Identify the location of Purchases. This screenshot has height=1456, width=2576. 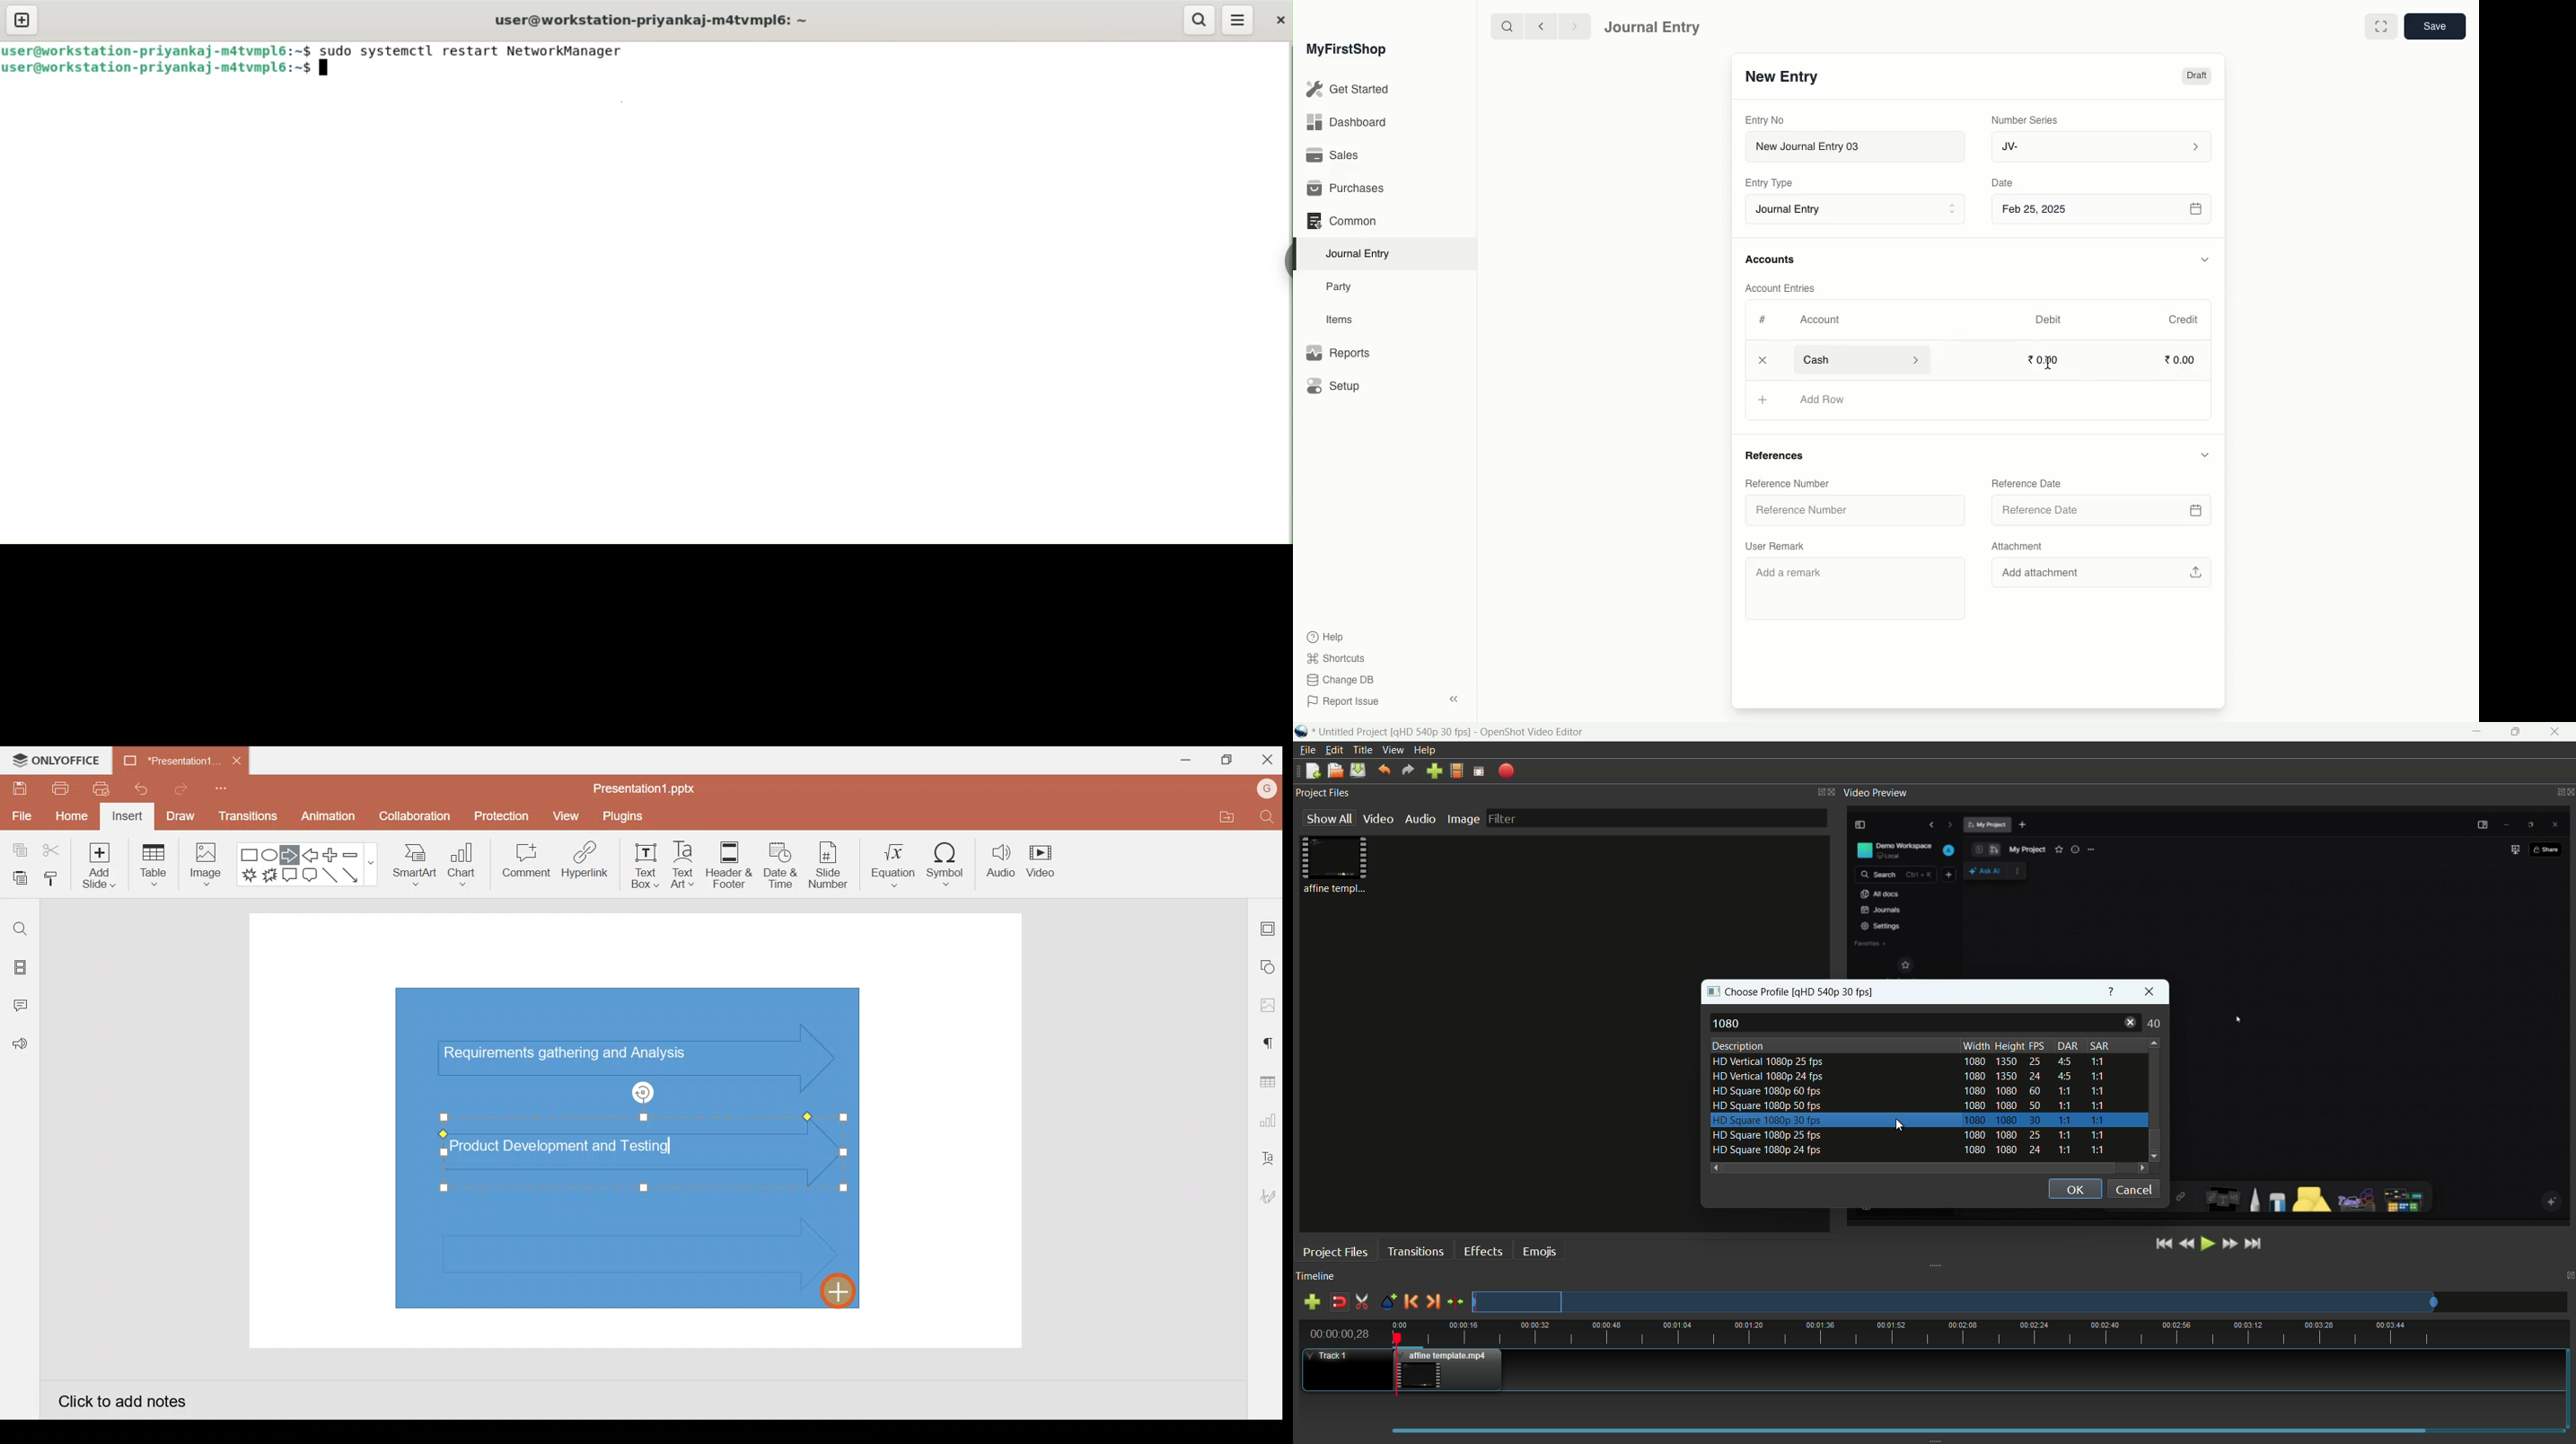
(1350, 189).